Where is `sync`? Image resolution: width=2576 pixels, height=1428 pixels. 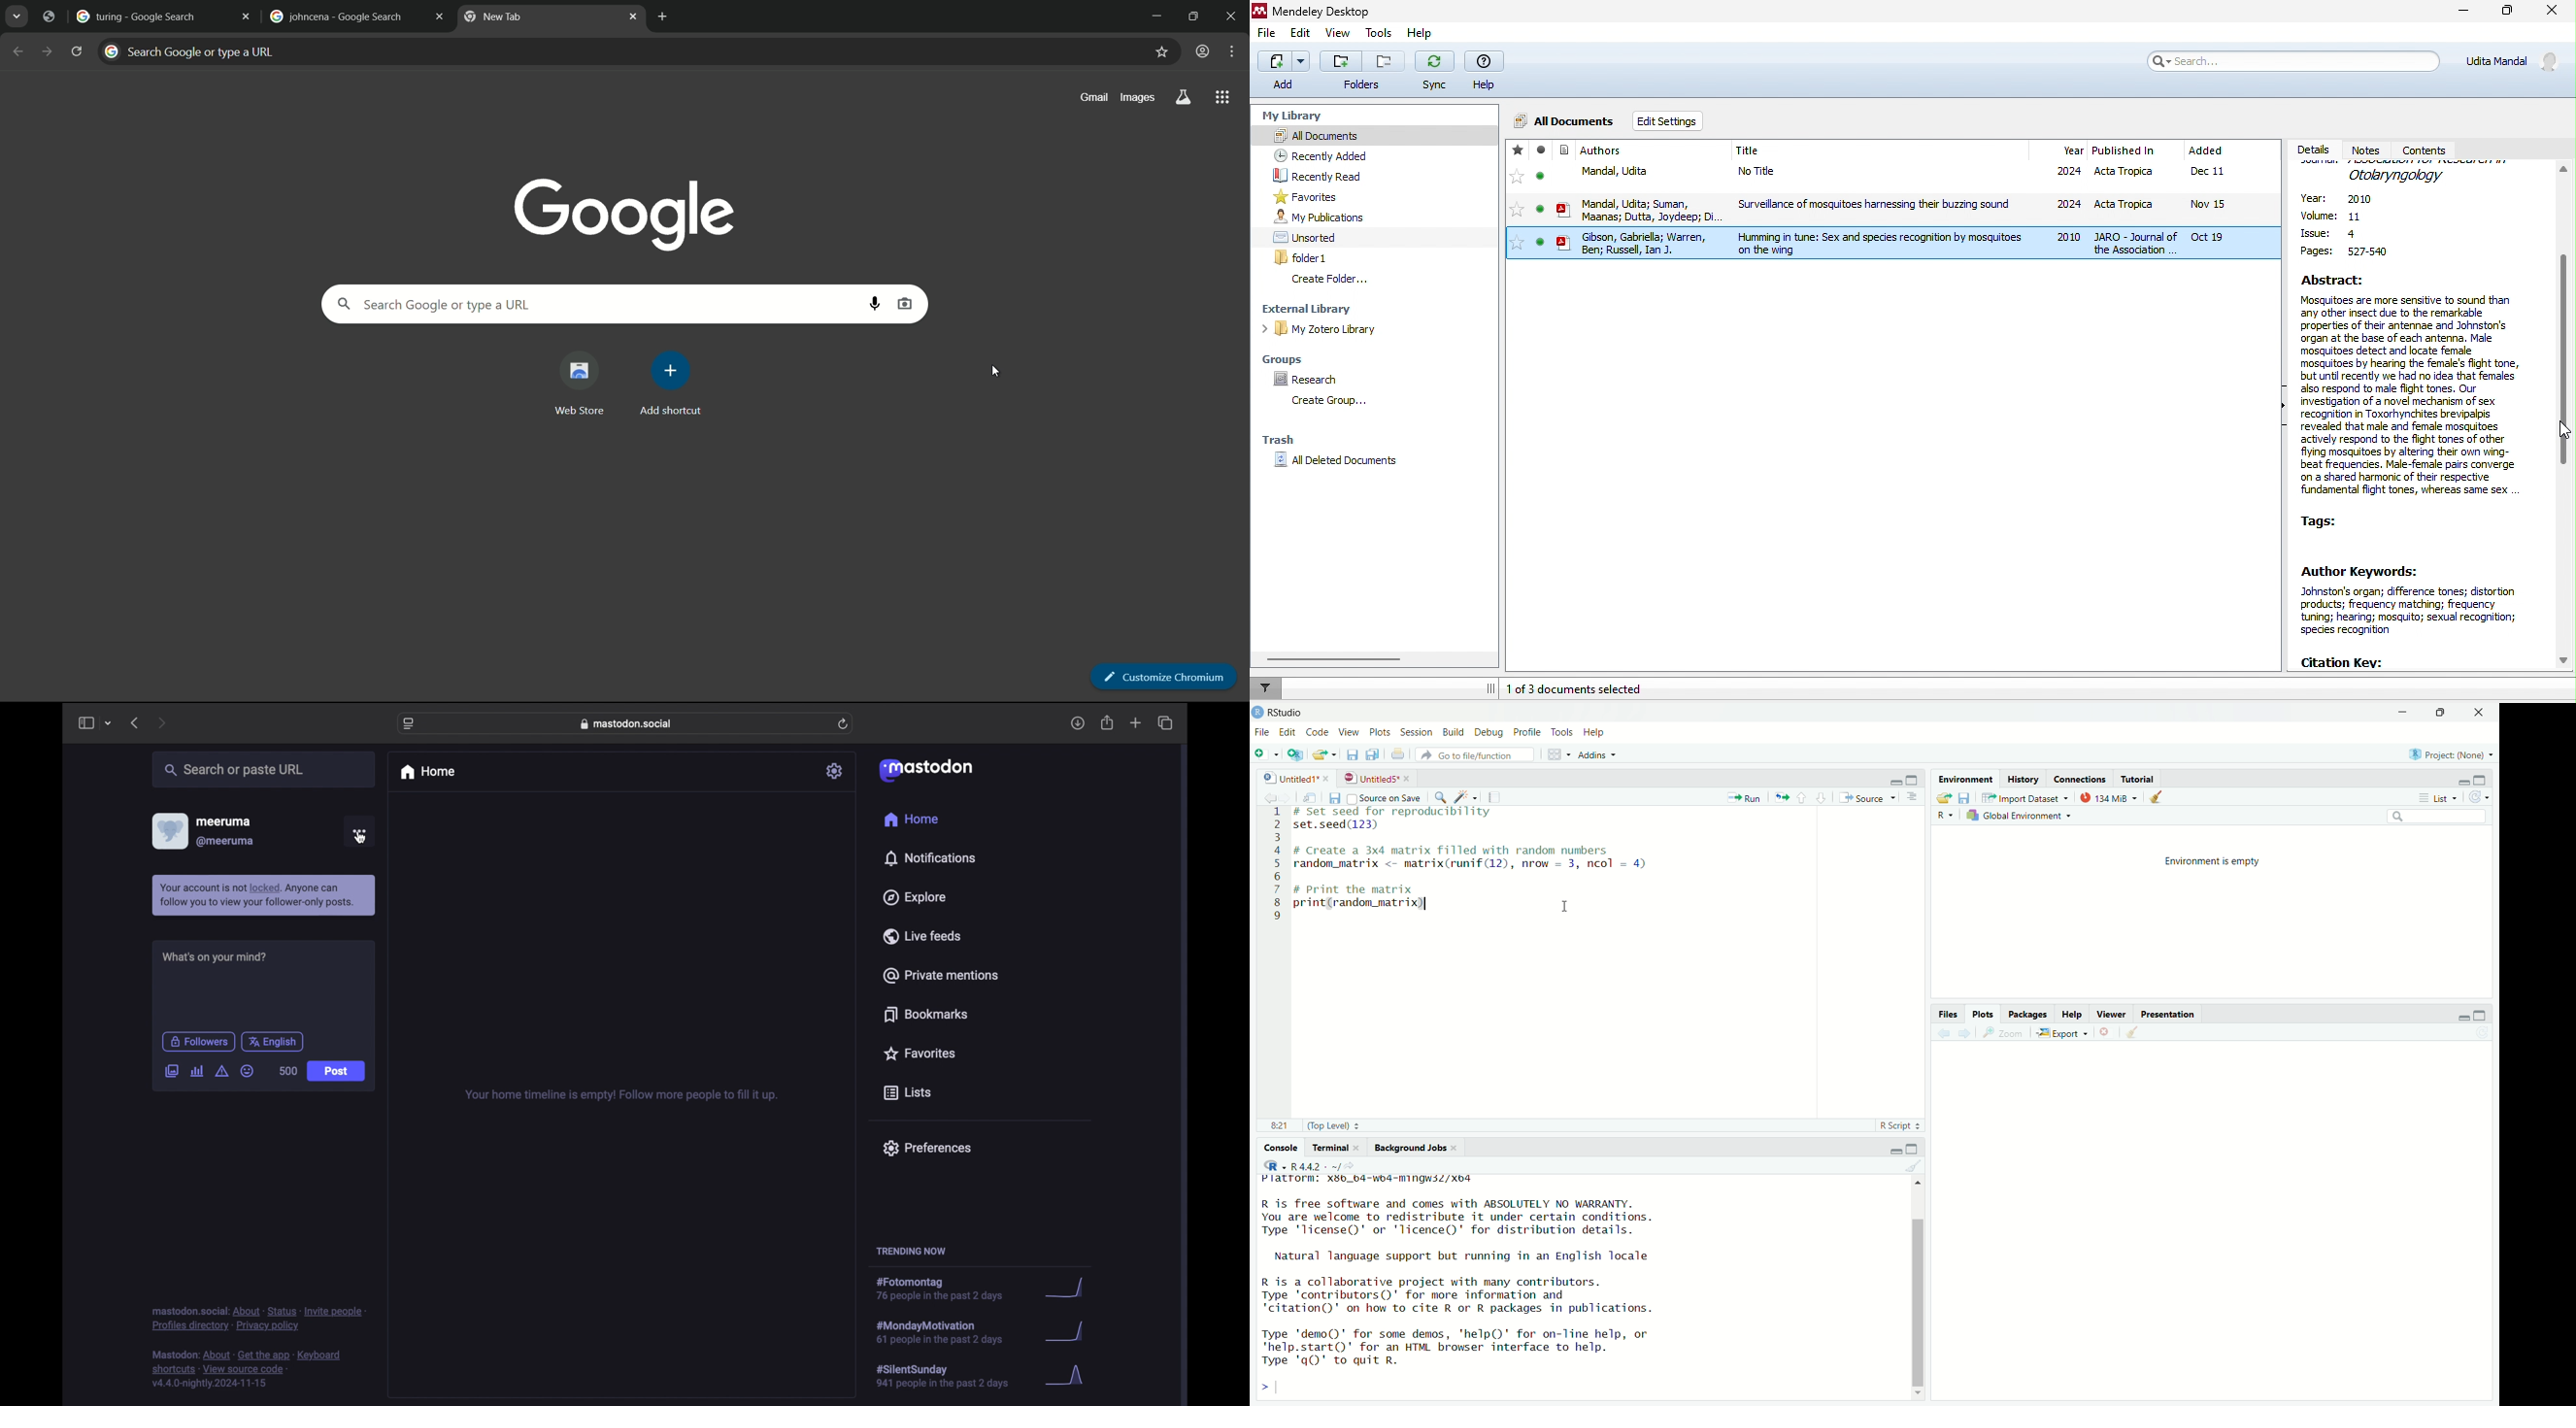
sync is located at coordinates (1436, 73).